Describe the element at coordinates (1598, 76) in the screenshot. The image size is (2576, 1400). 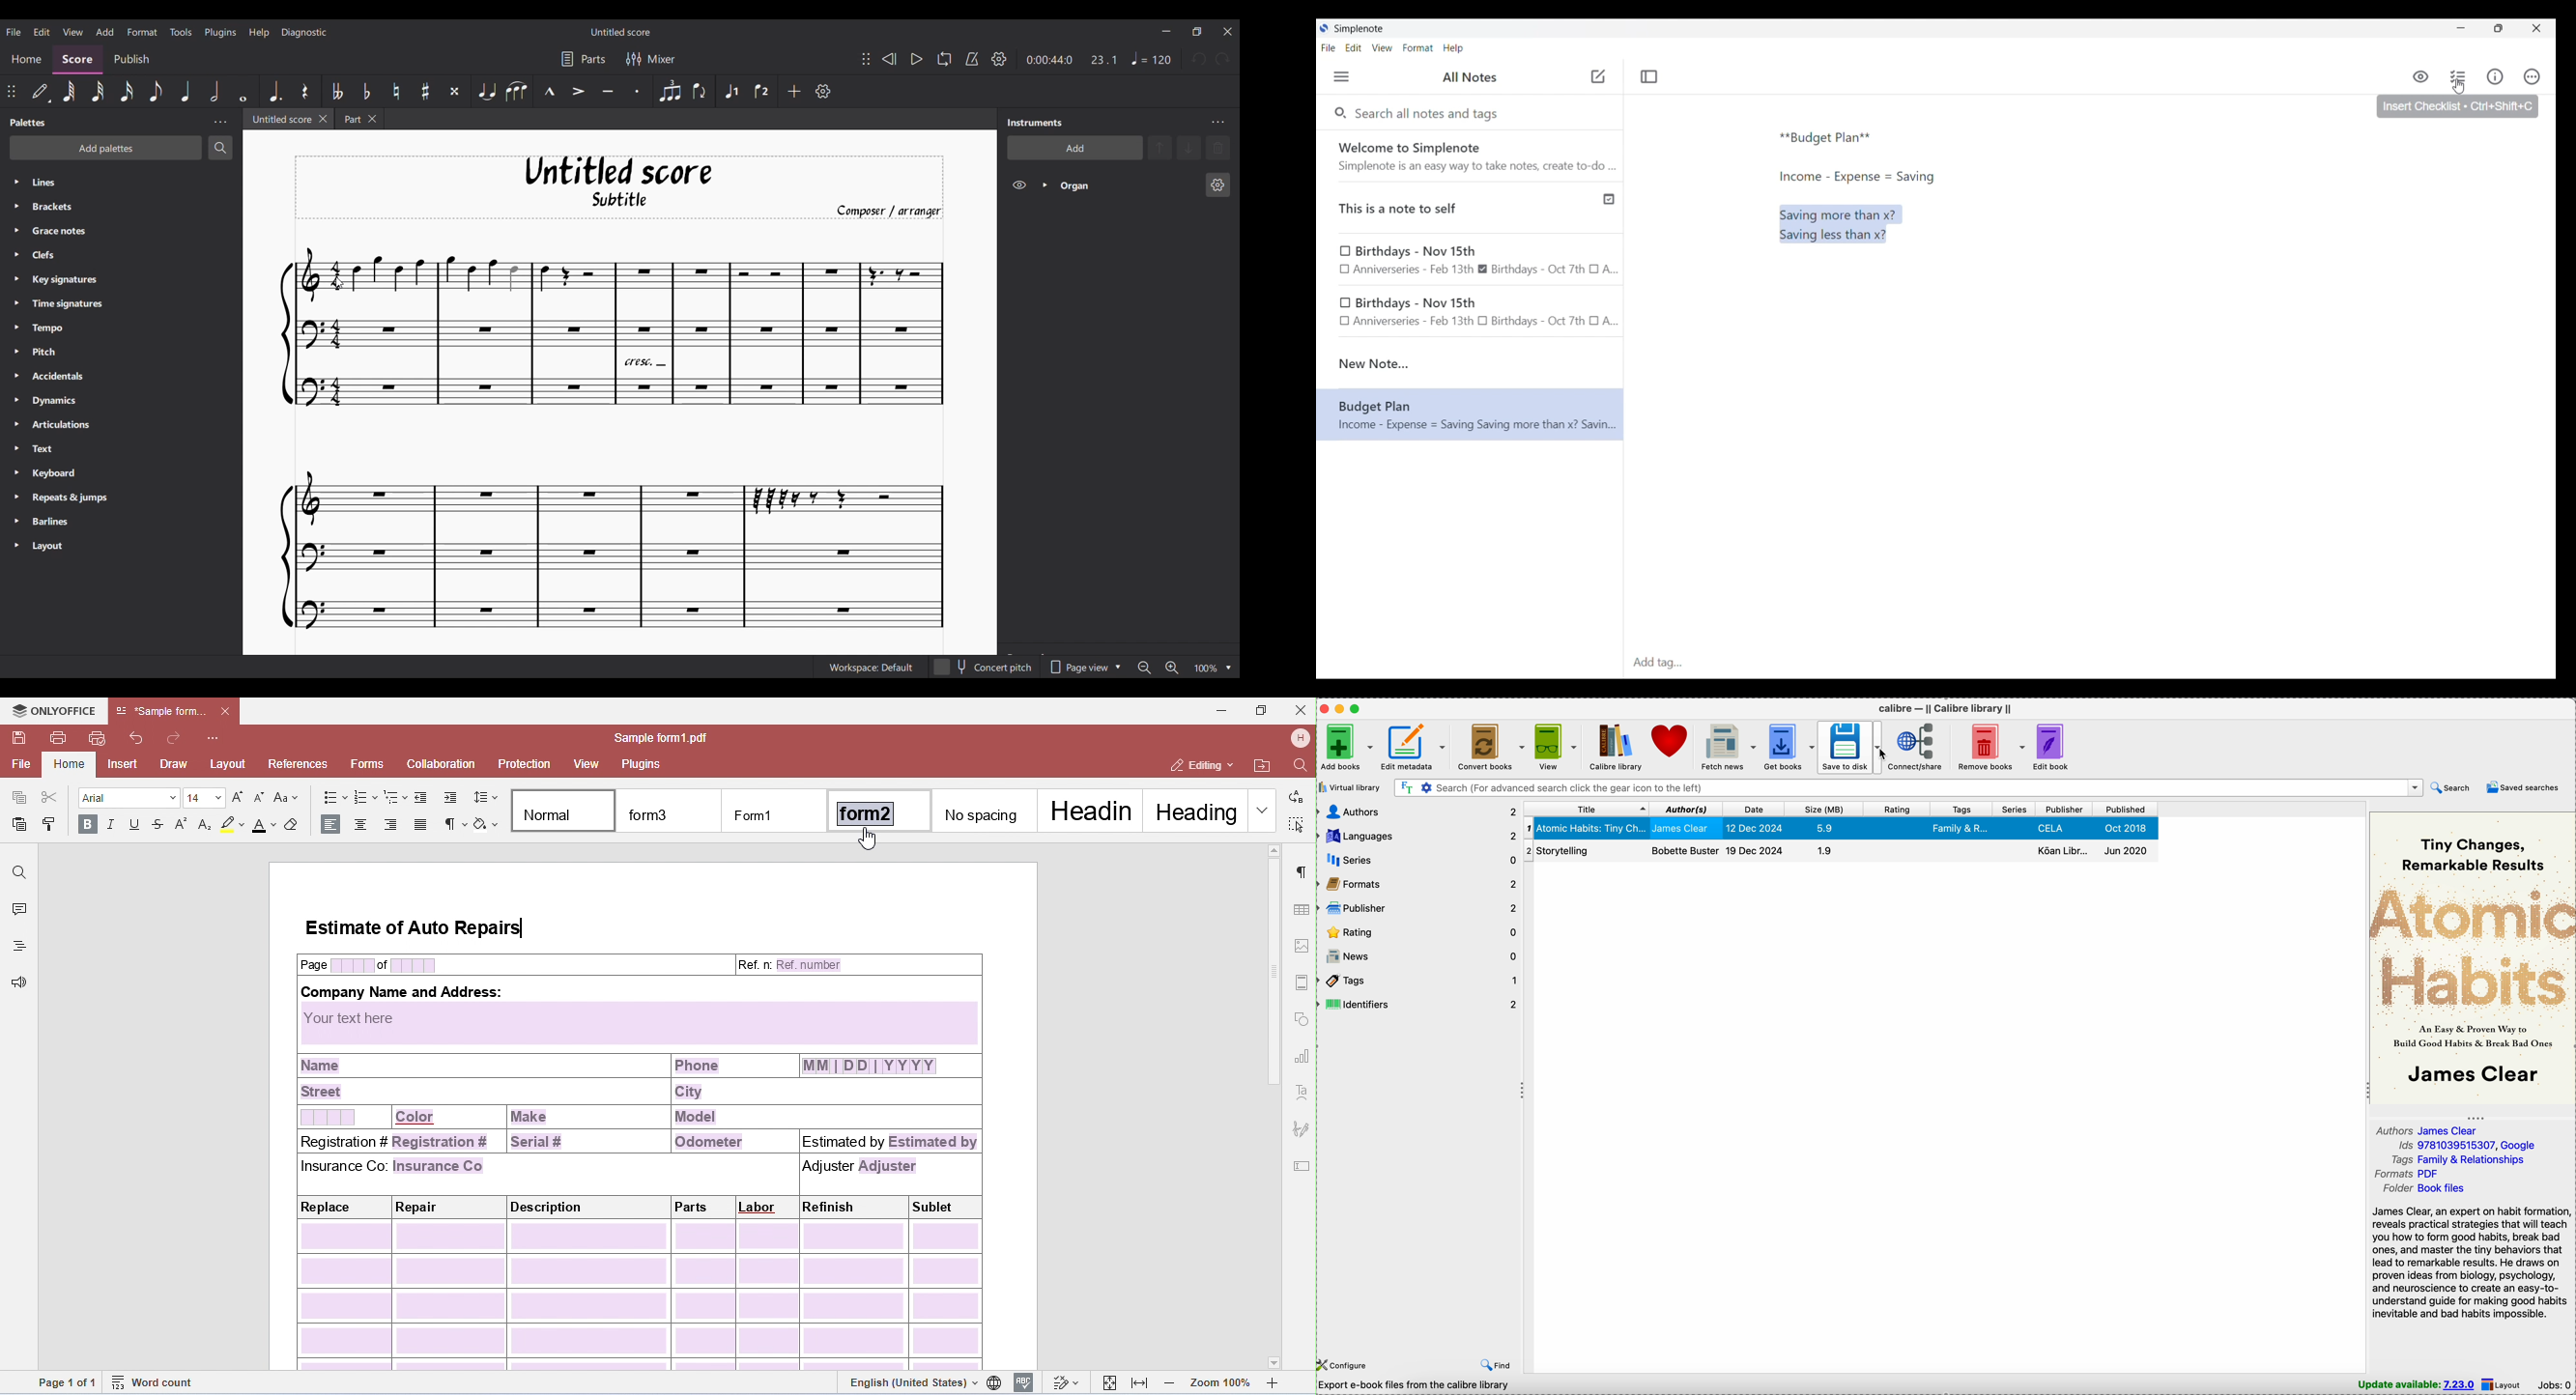
I see `Click to add new note` at that location.